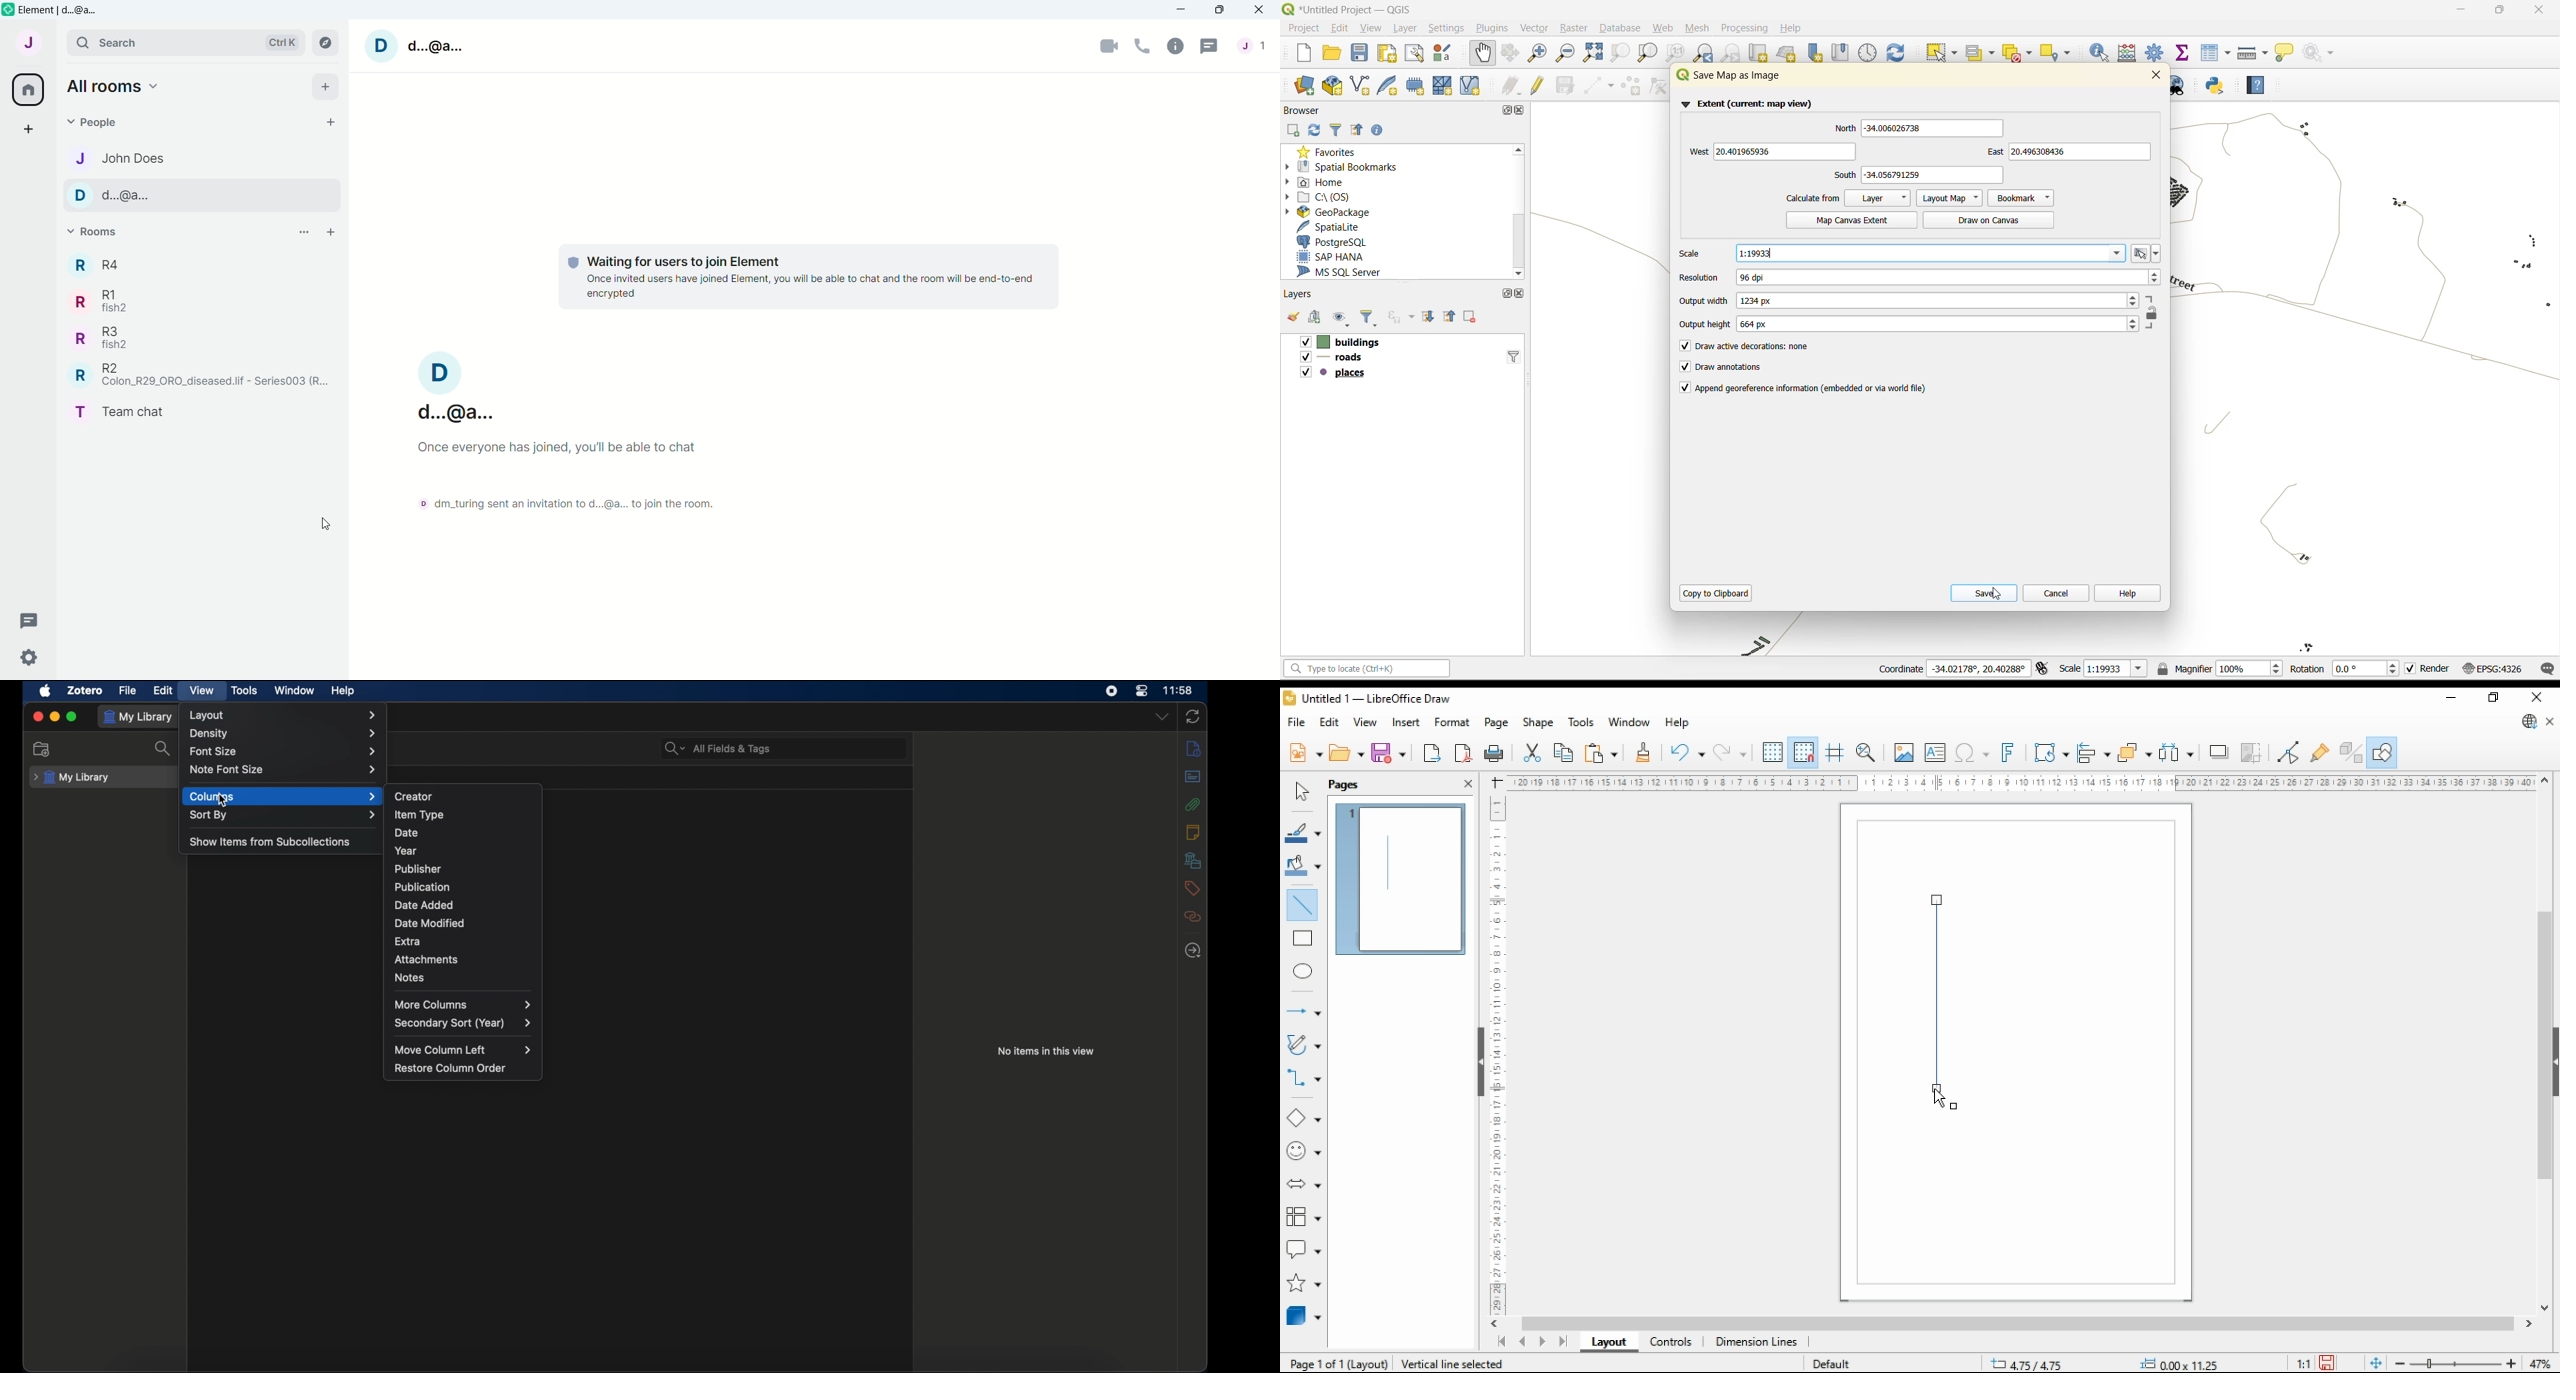 The height and width of the screenshot is (1400, 2576). What do you see at coordinates (2020, 782) in the screenshot?
I see `horizontall scale` at bounding box center [2020, 782].